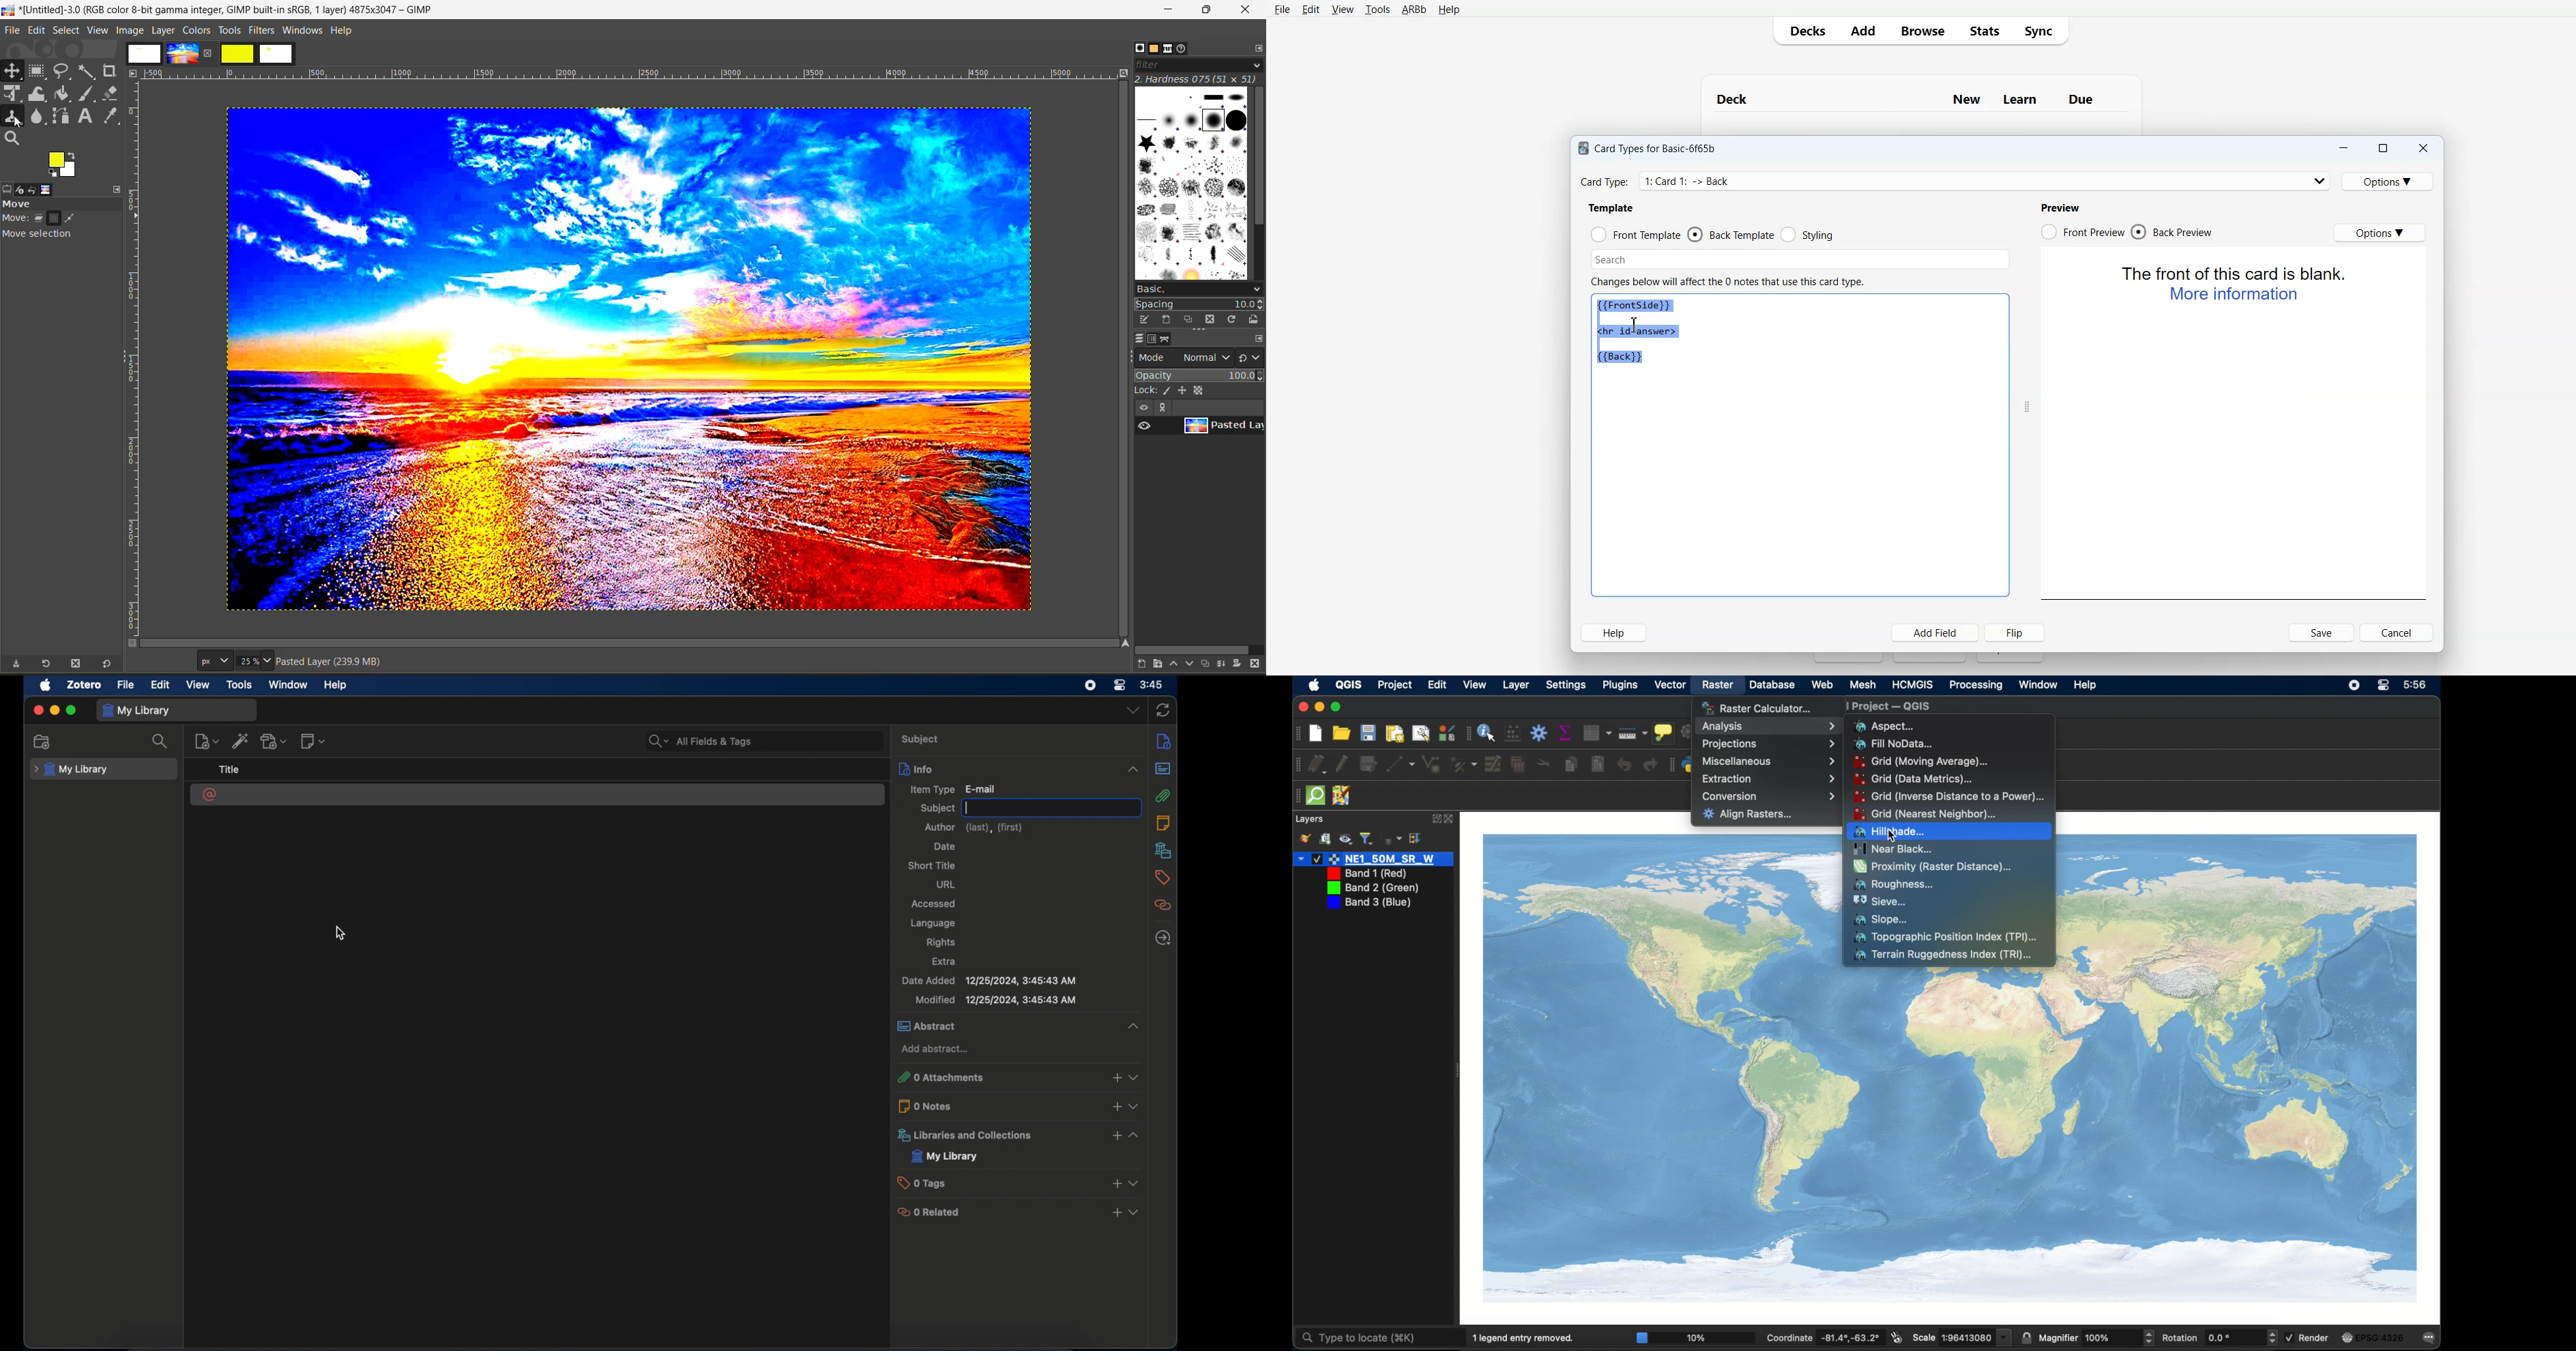 The height and width of the screenshot is (1372, 2576). Describe the element at coordinates (1466, 733) in the screenshot. I see `drag handle` at that location.